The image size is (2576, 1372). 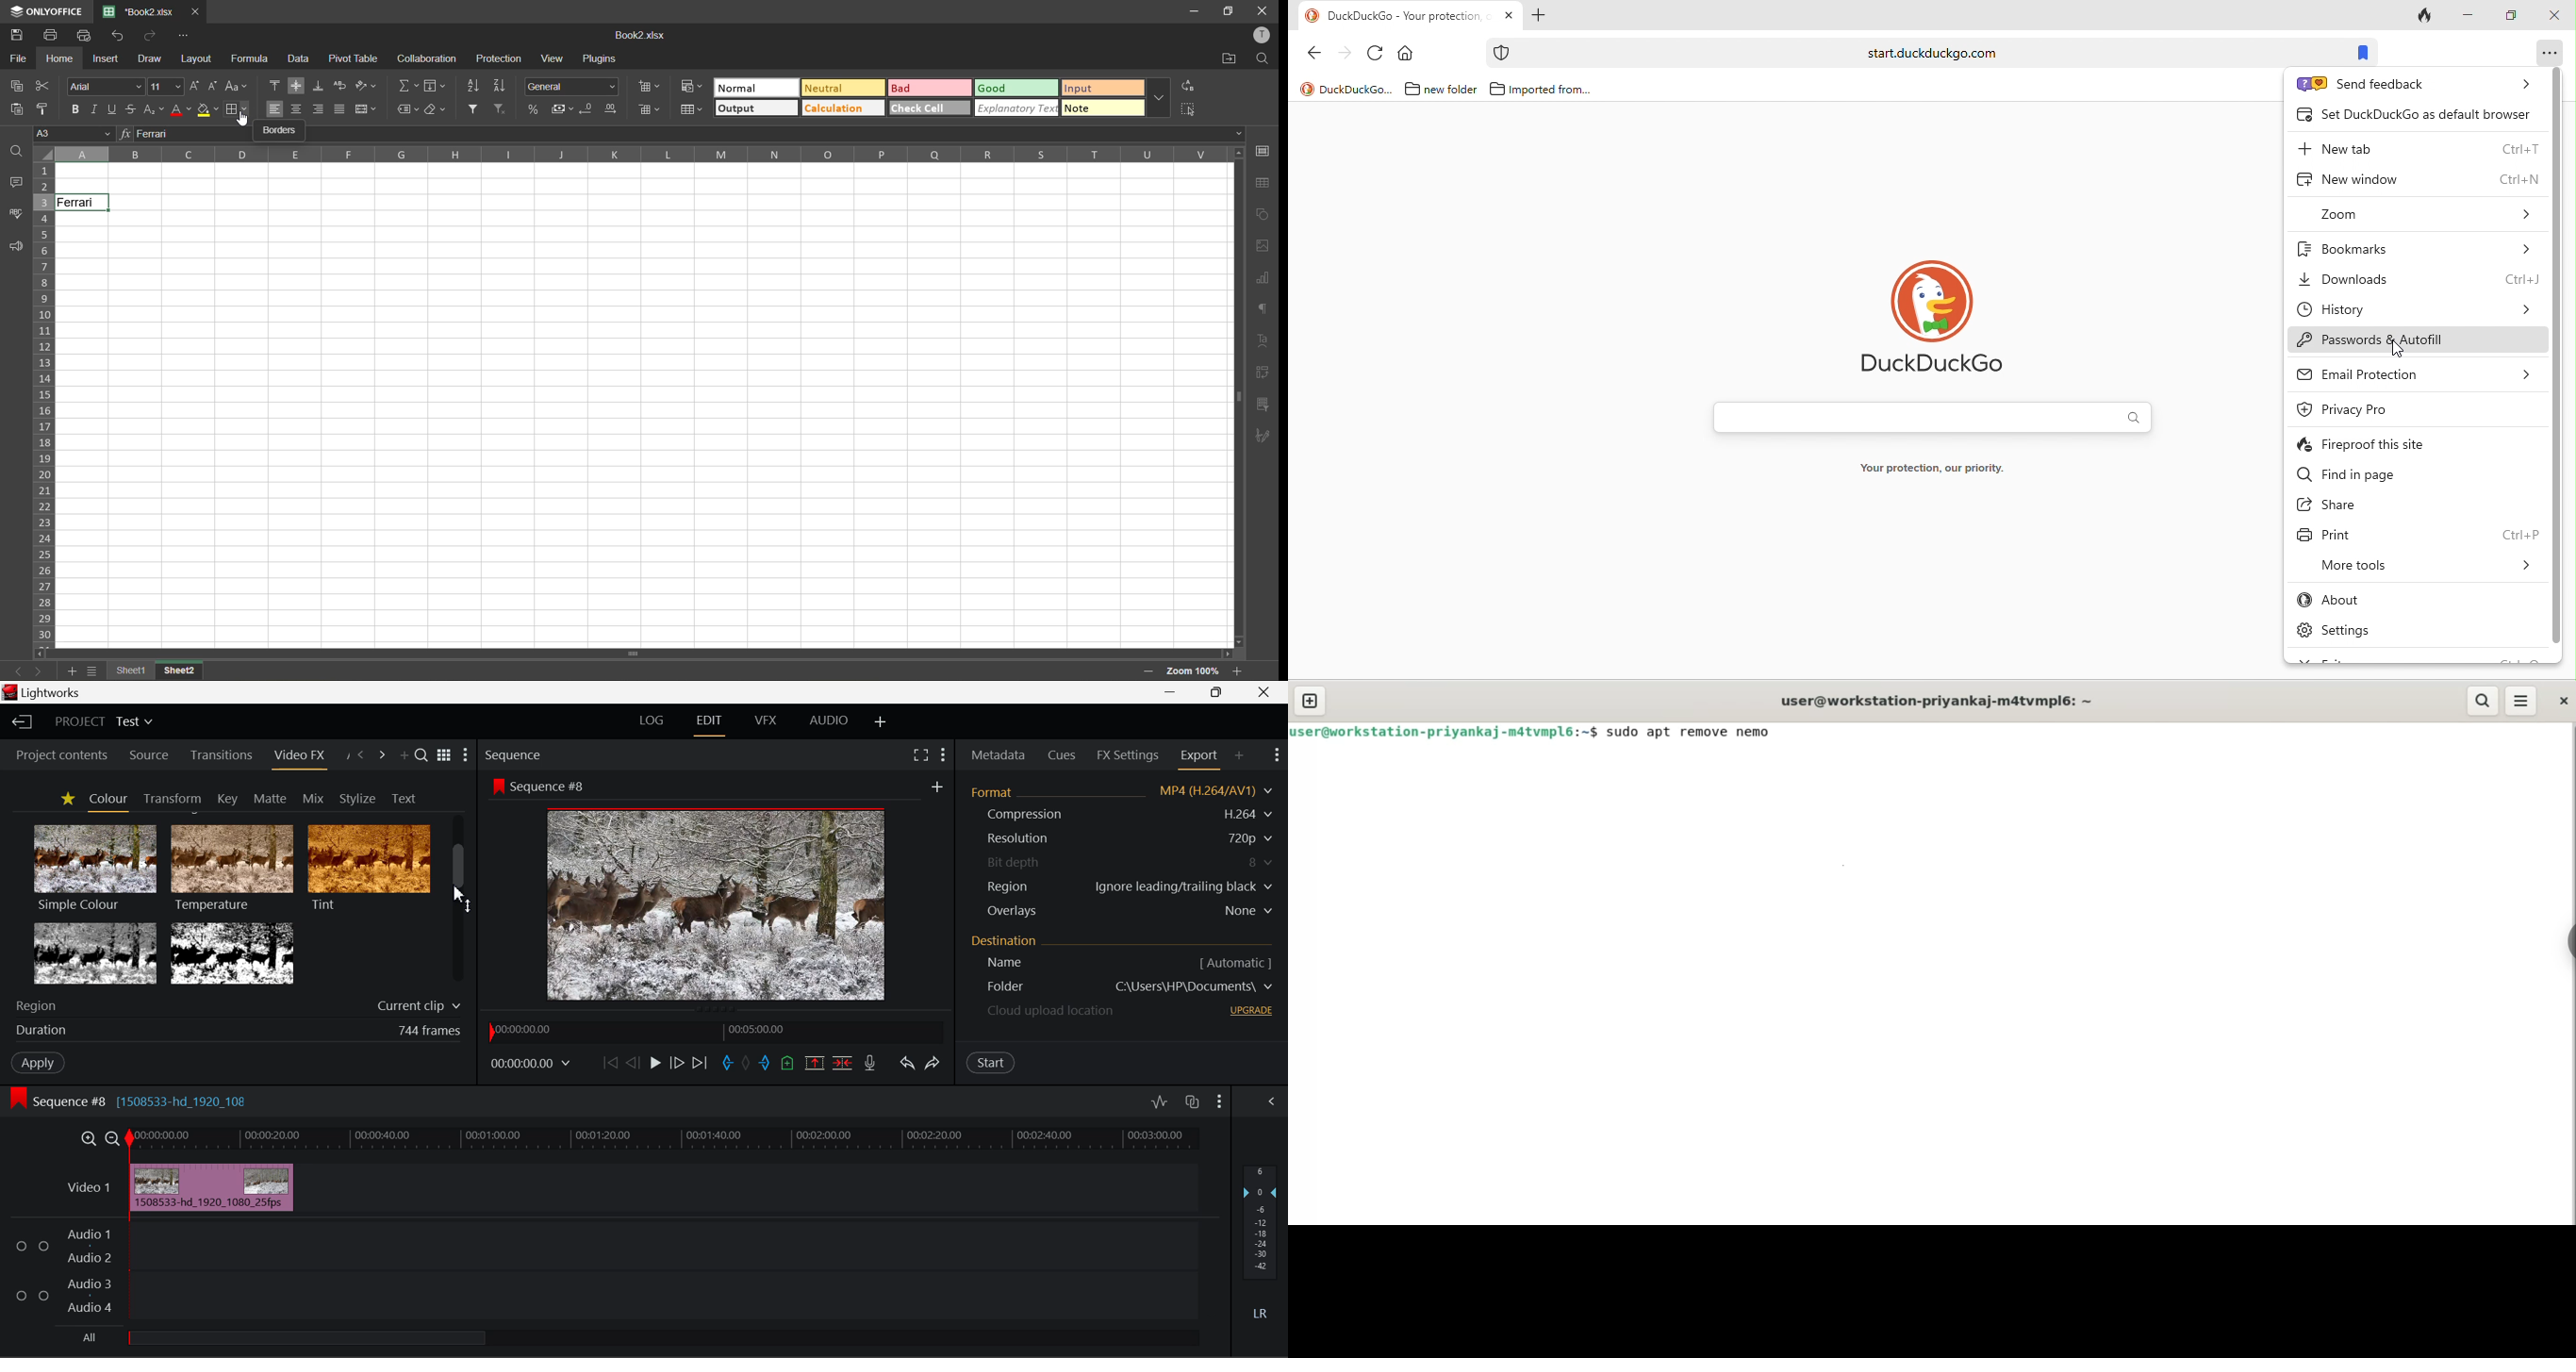 What do you see at coordinates (1260, 1240) in the screenshot?
I see `Decibel Level` at bounding box center [1260, 1240].